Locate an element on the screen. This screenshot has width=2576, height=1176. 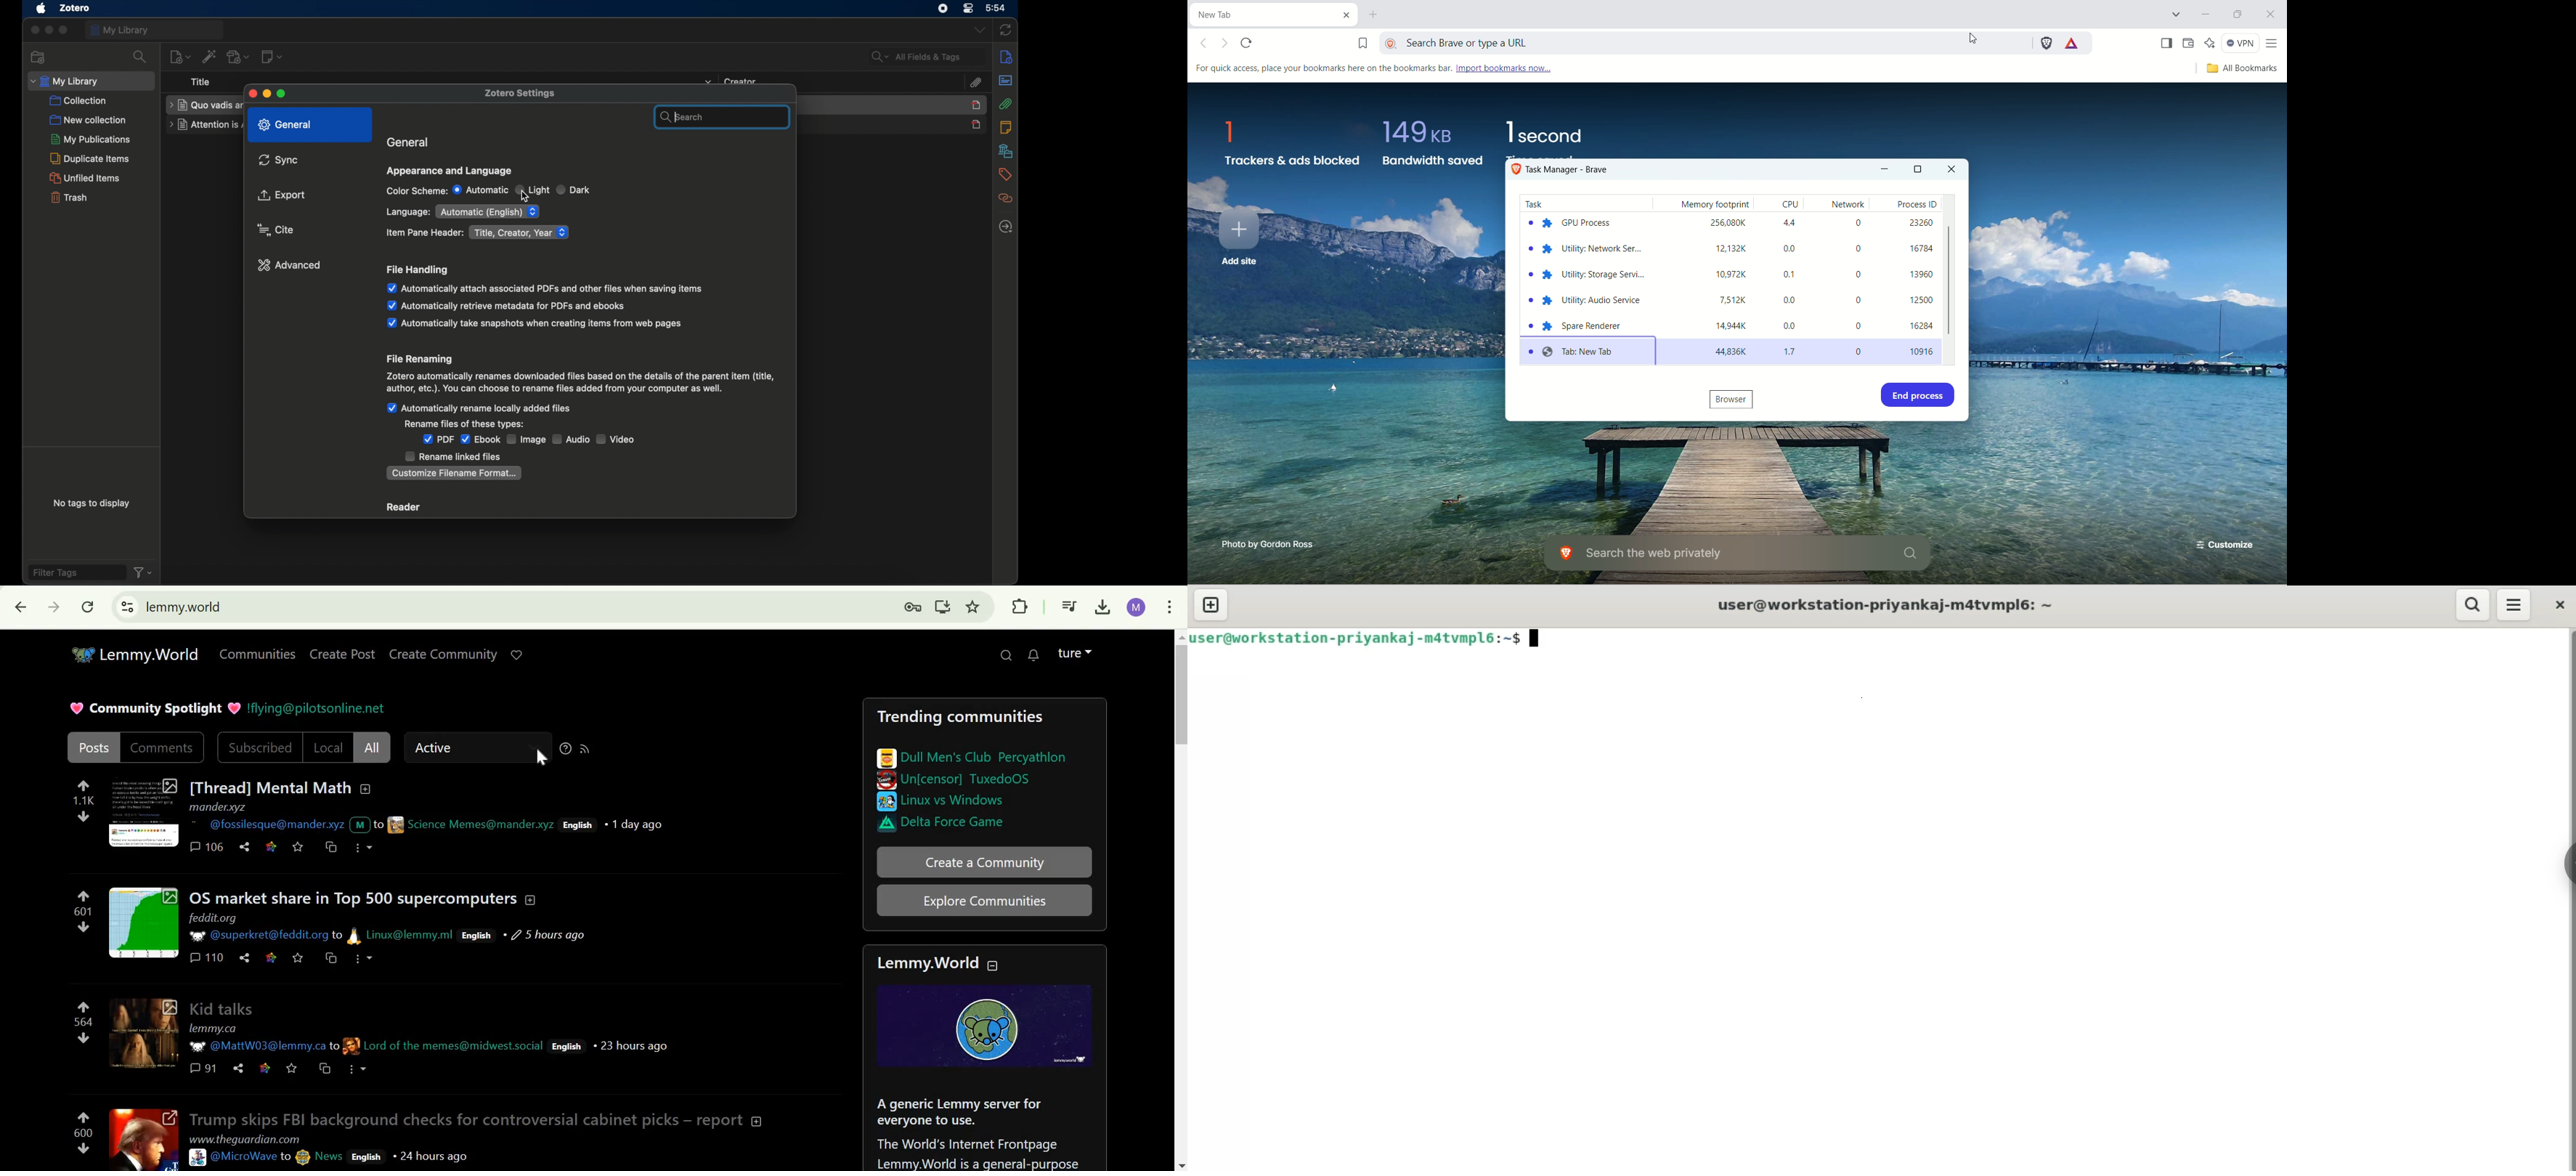
time is located at coordinates (996, 8).